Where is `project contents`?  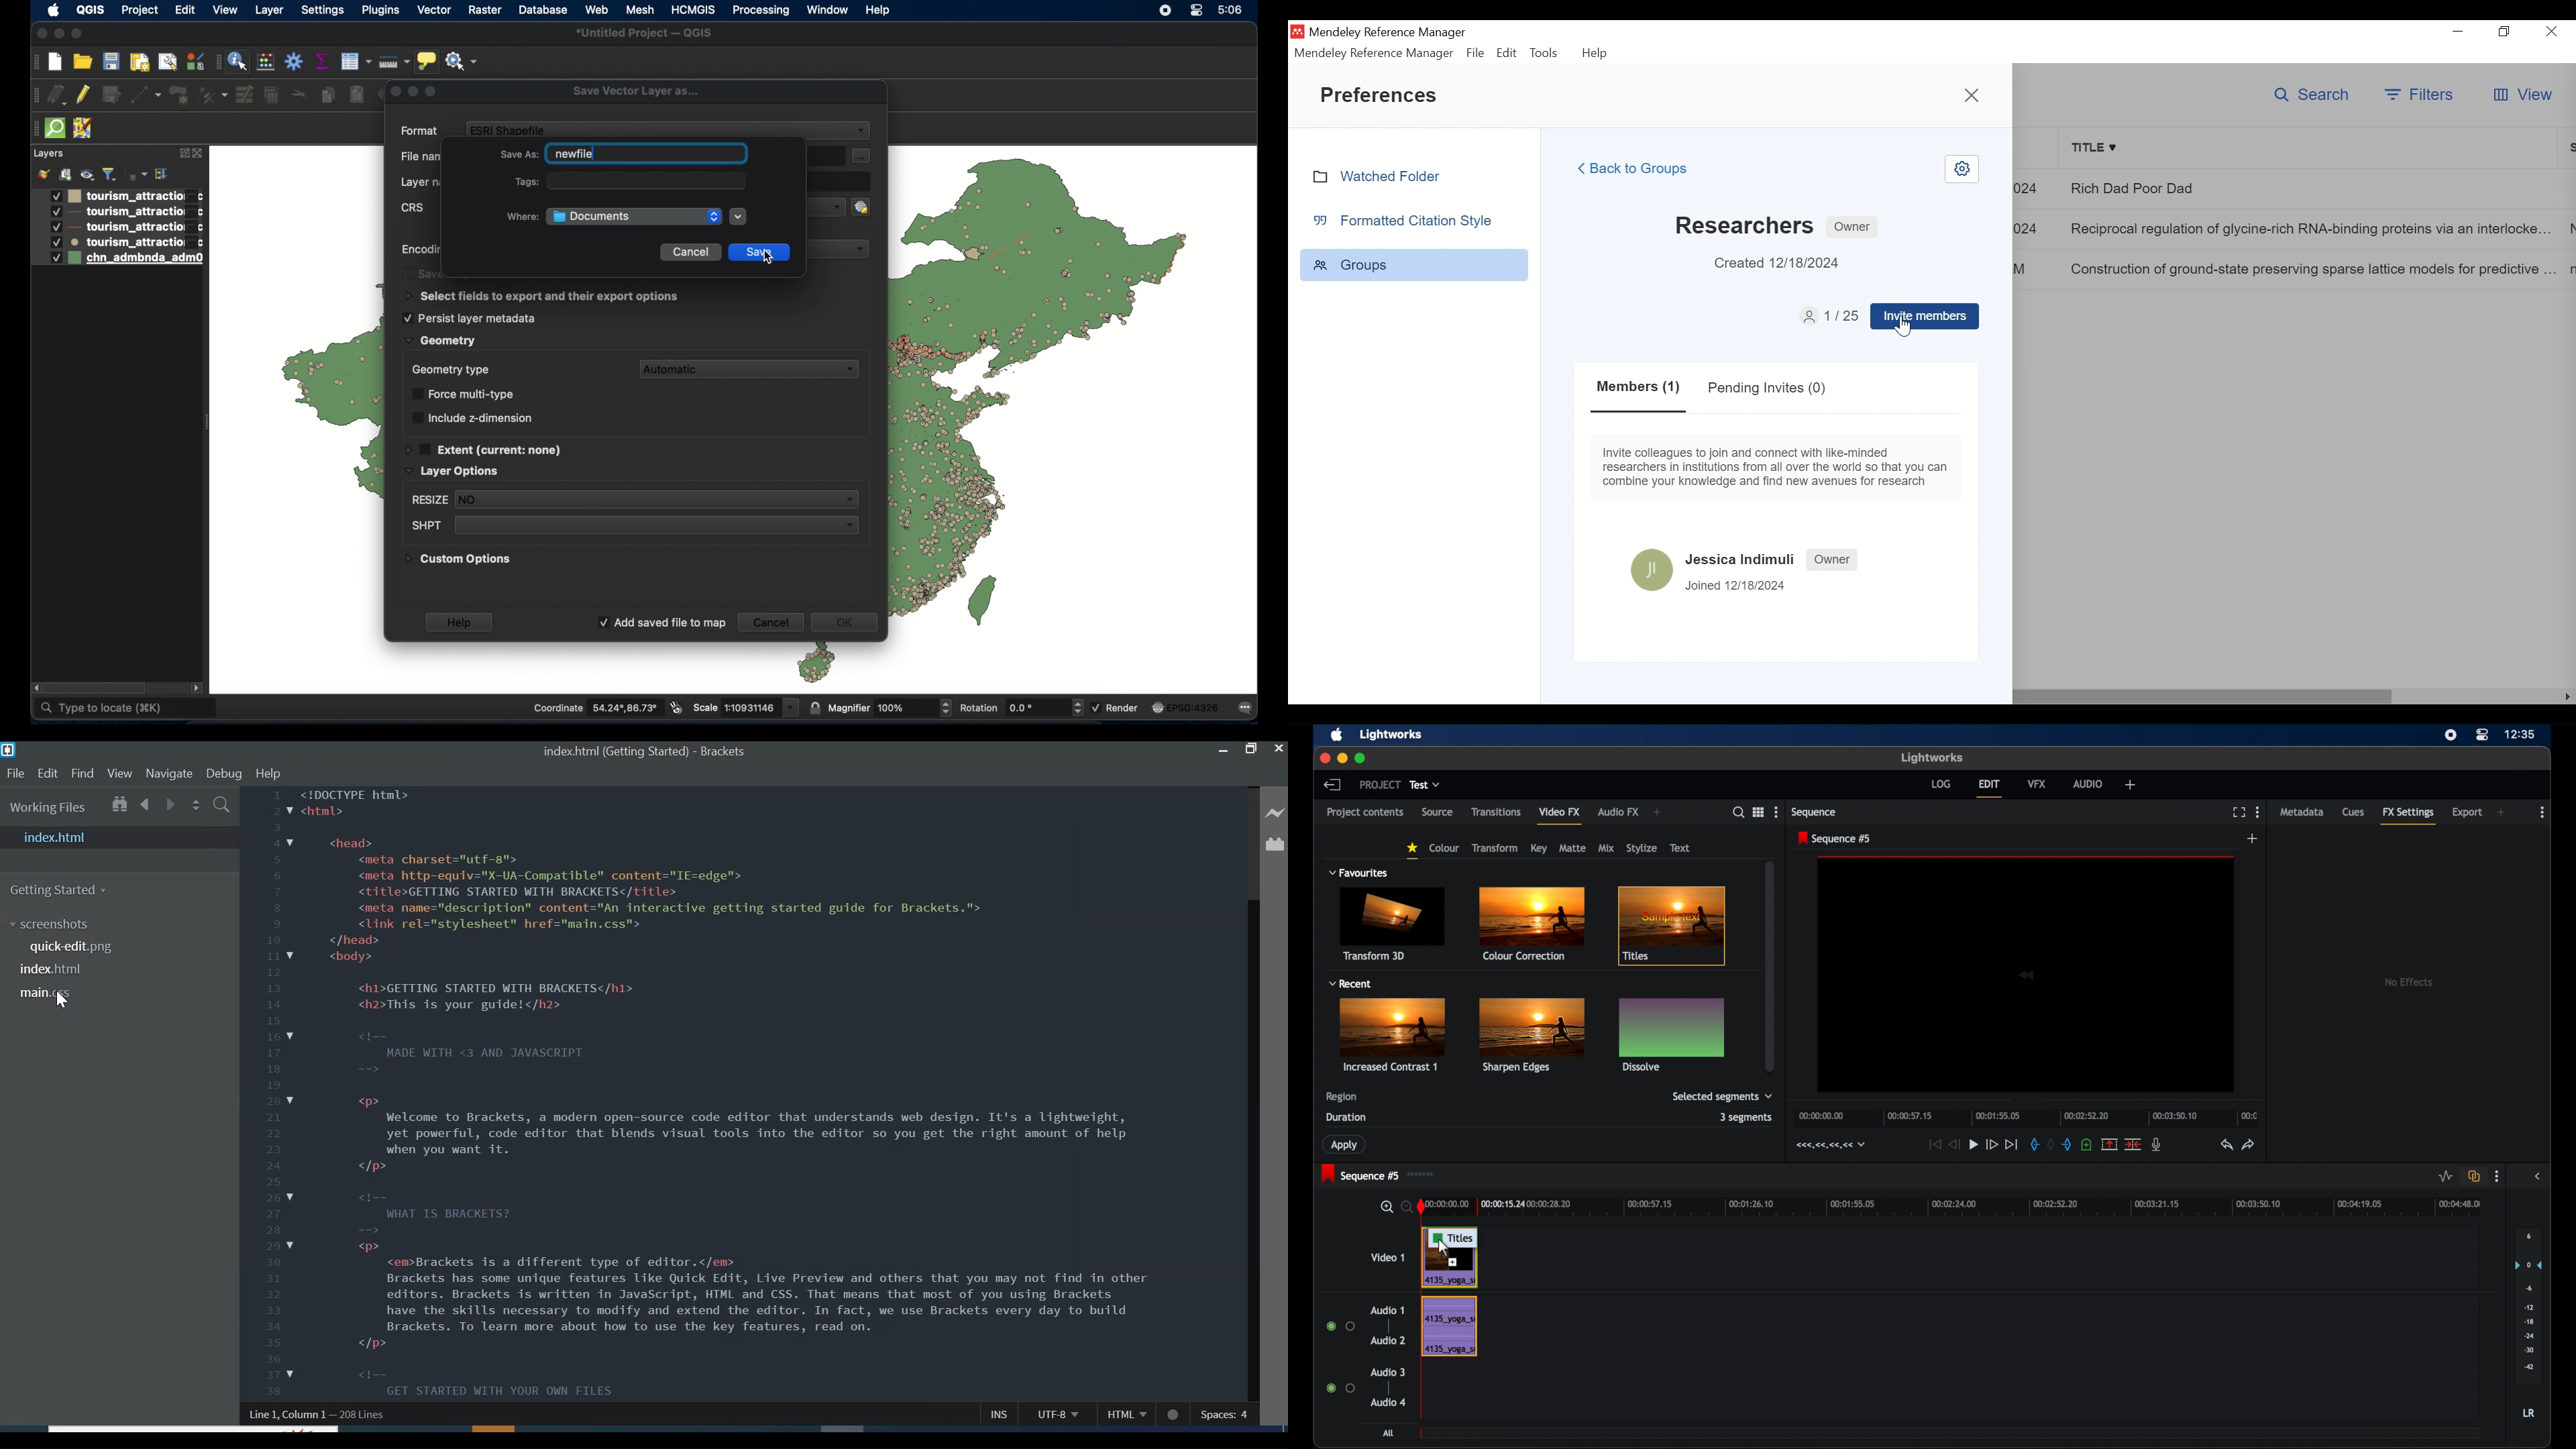 project contents is located at coordinates (1365, 816).